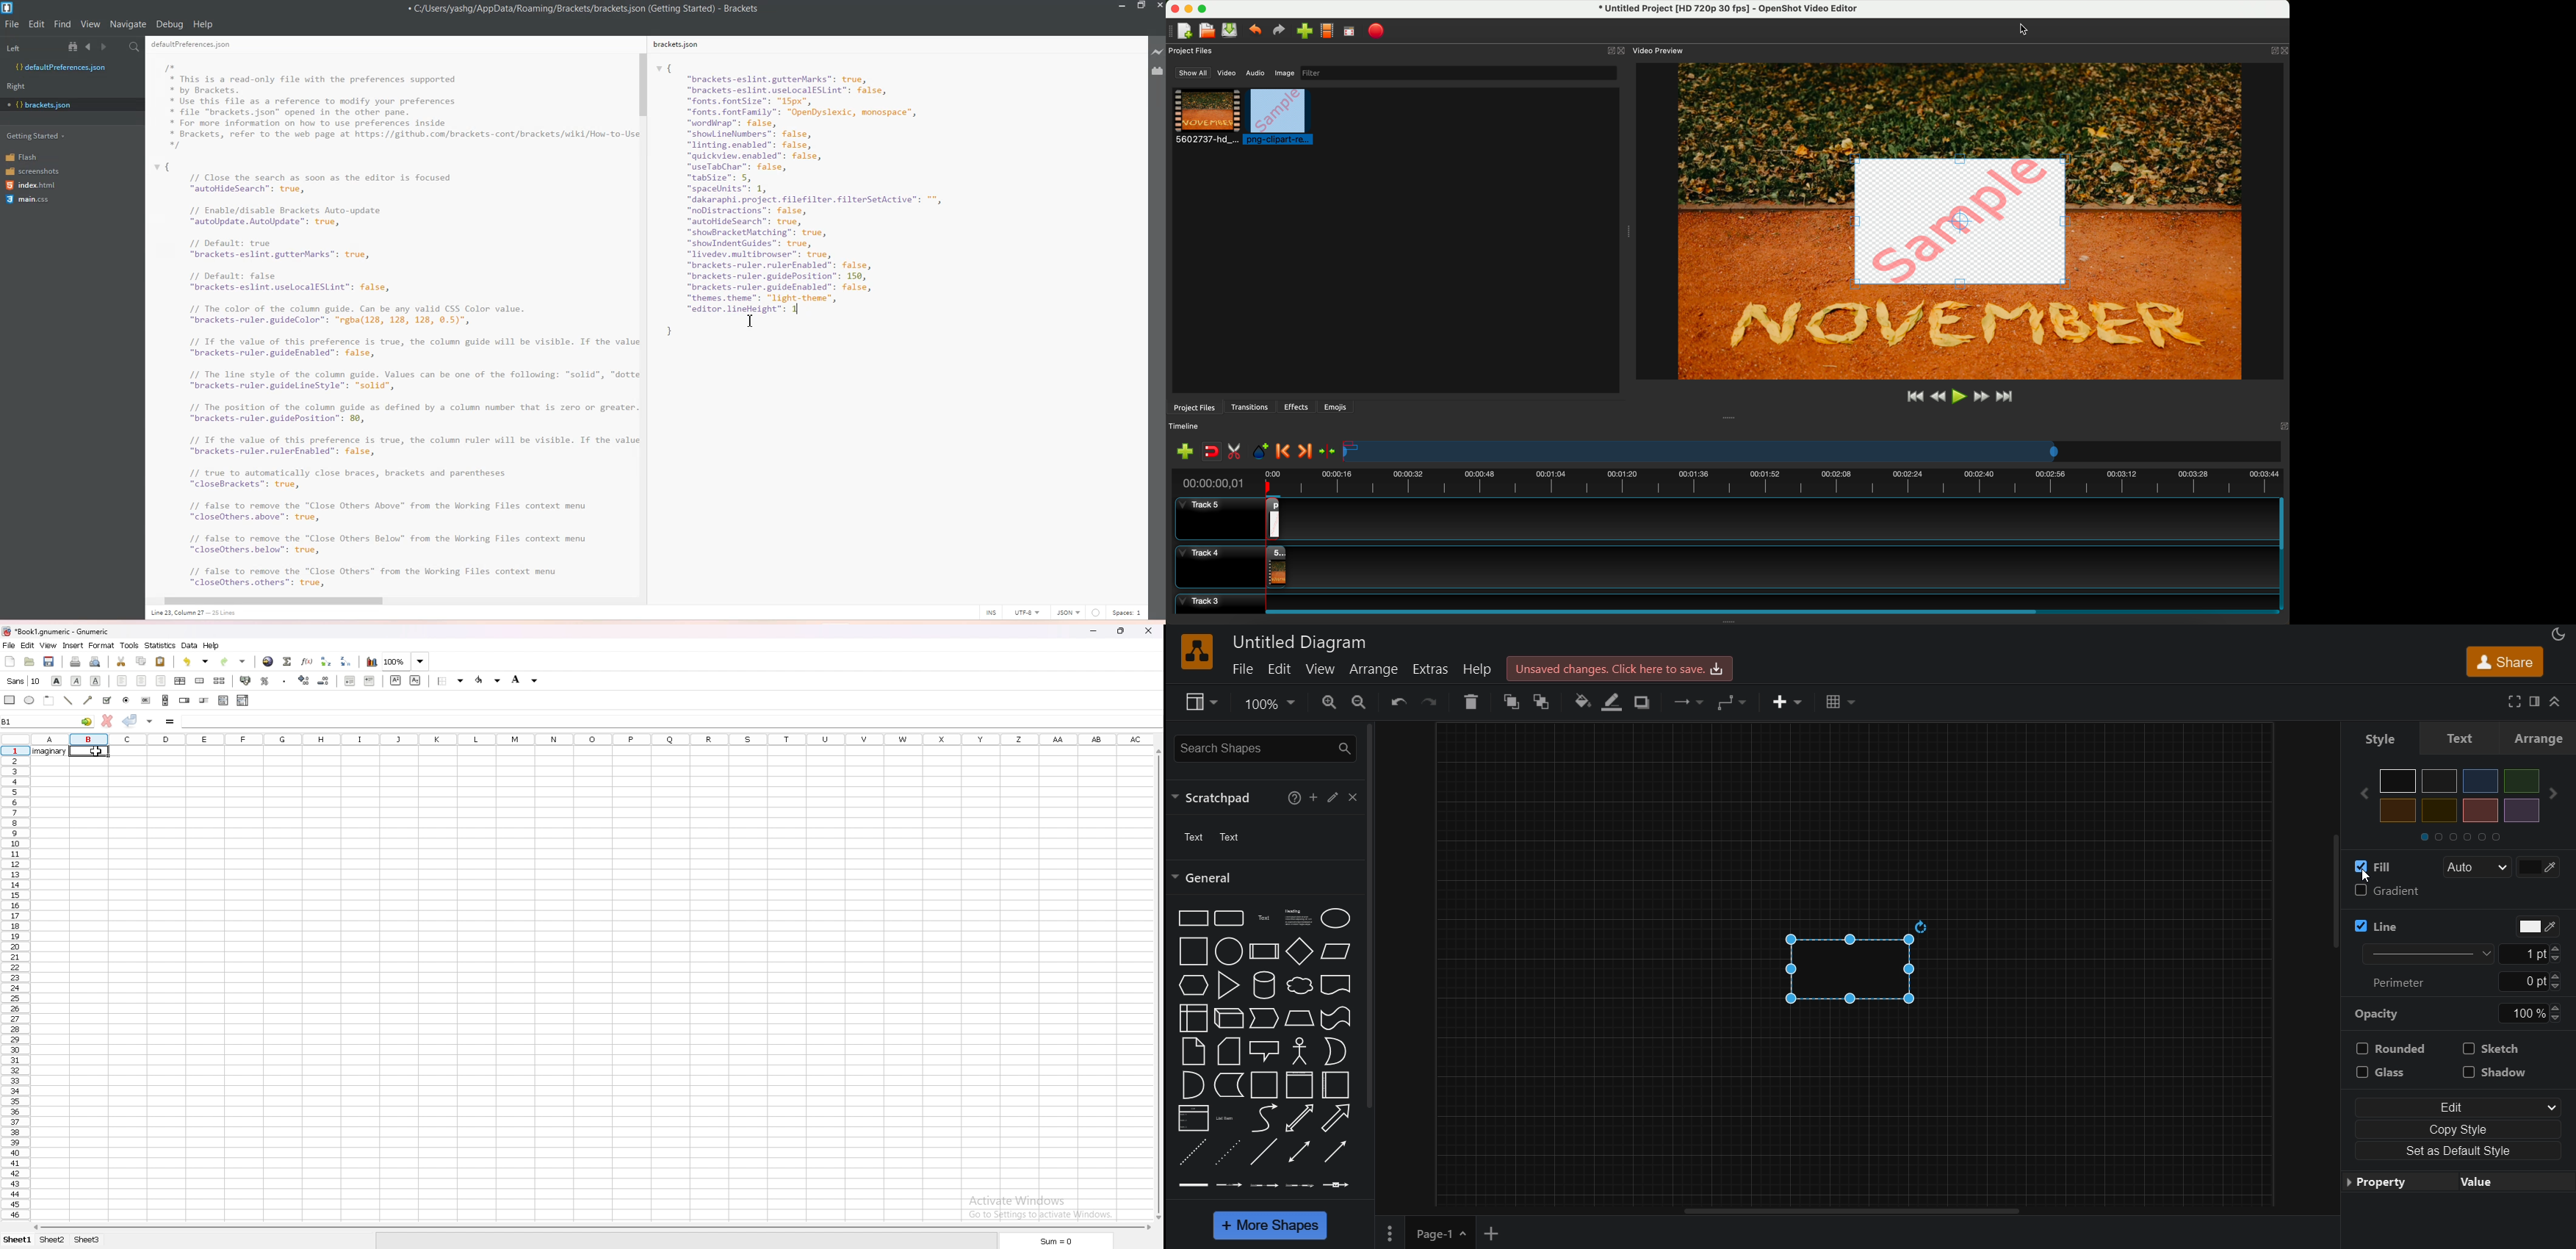 The width and height of the screenshot is (2576, 1260). What do you see at coordinates (1195, 1052) in the screenshot?
I see `note` at bounding box center [1195, 1052].